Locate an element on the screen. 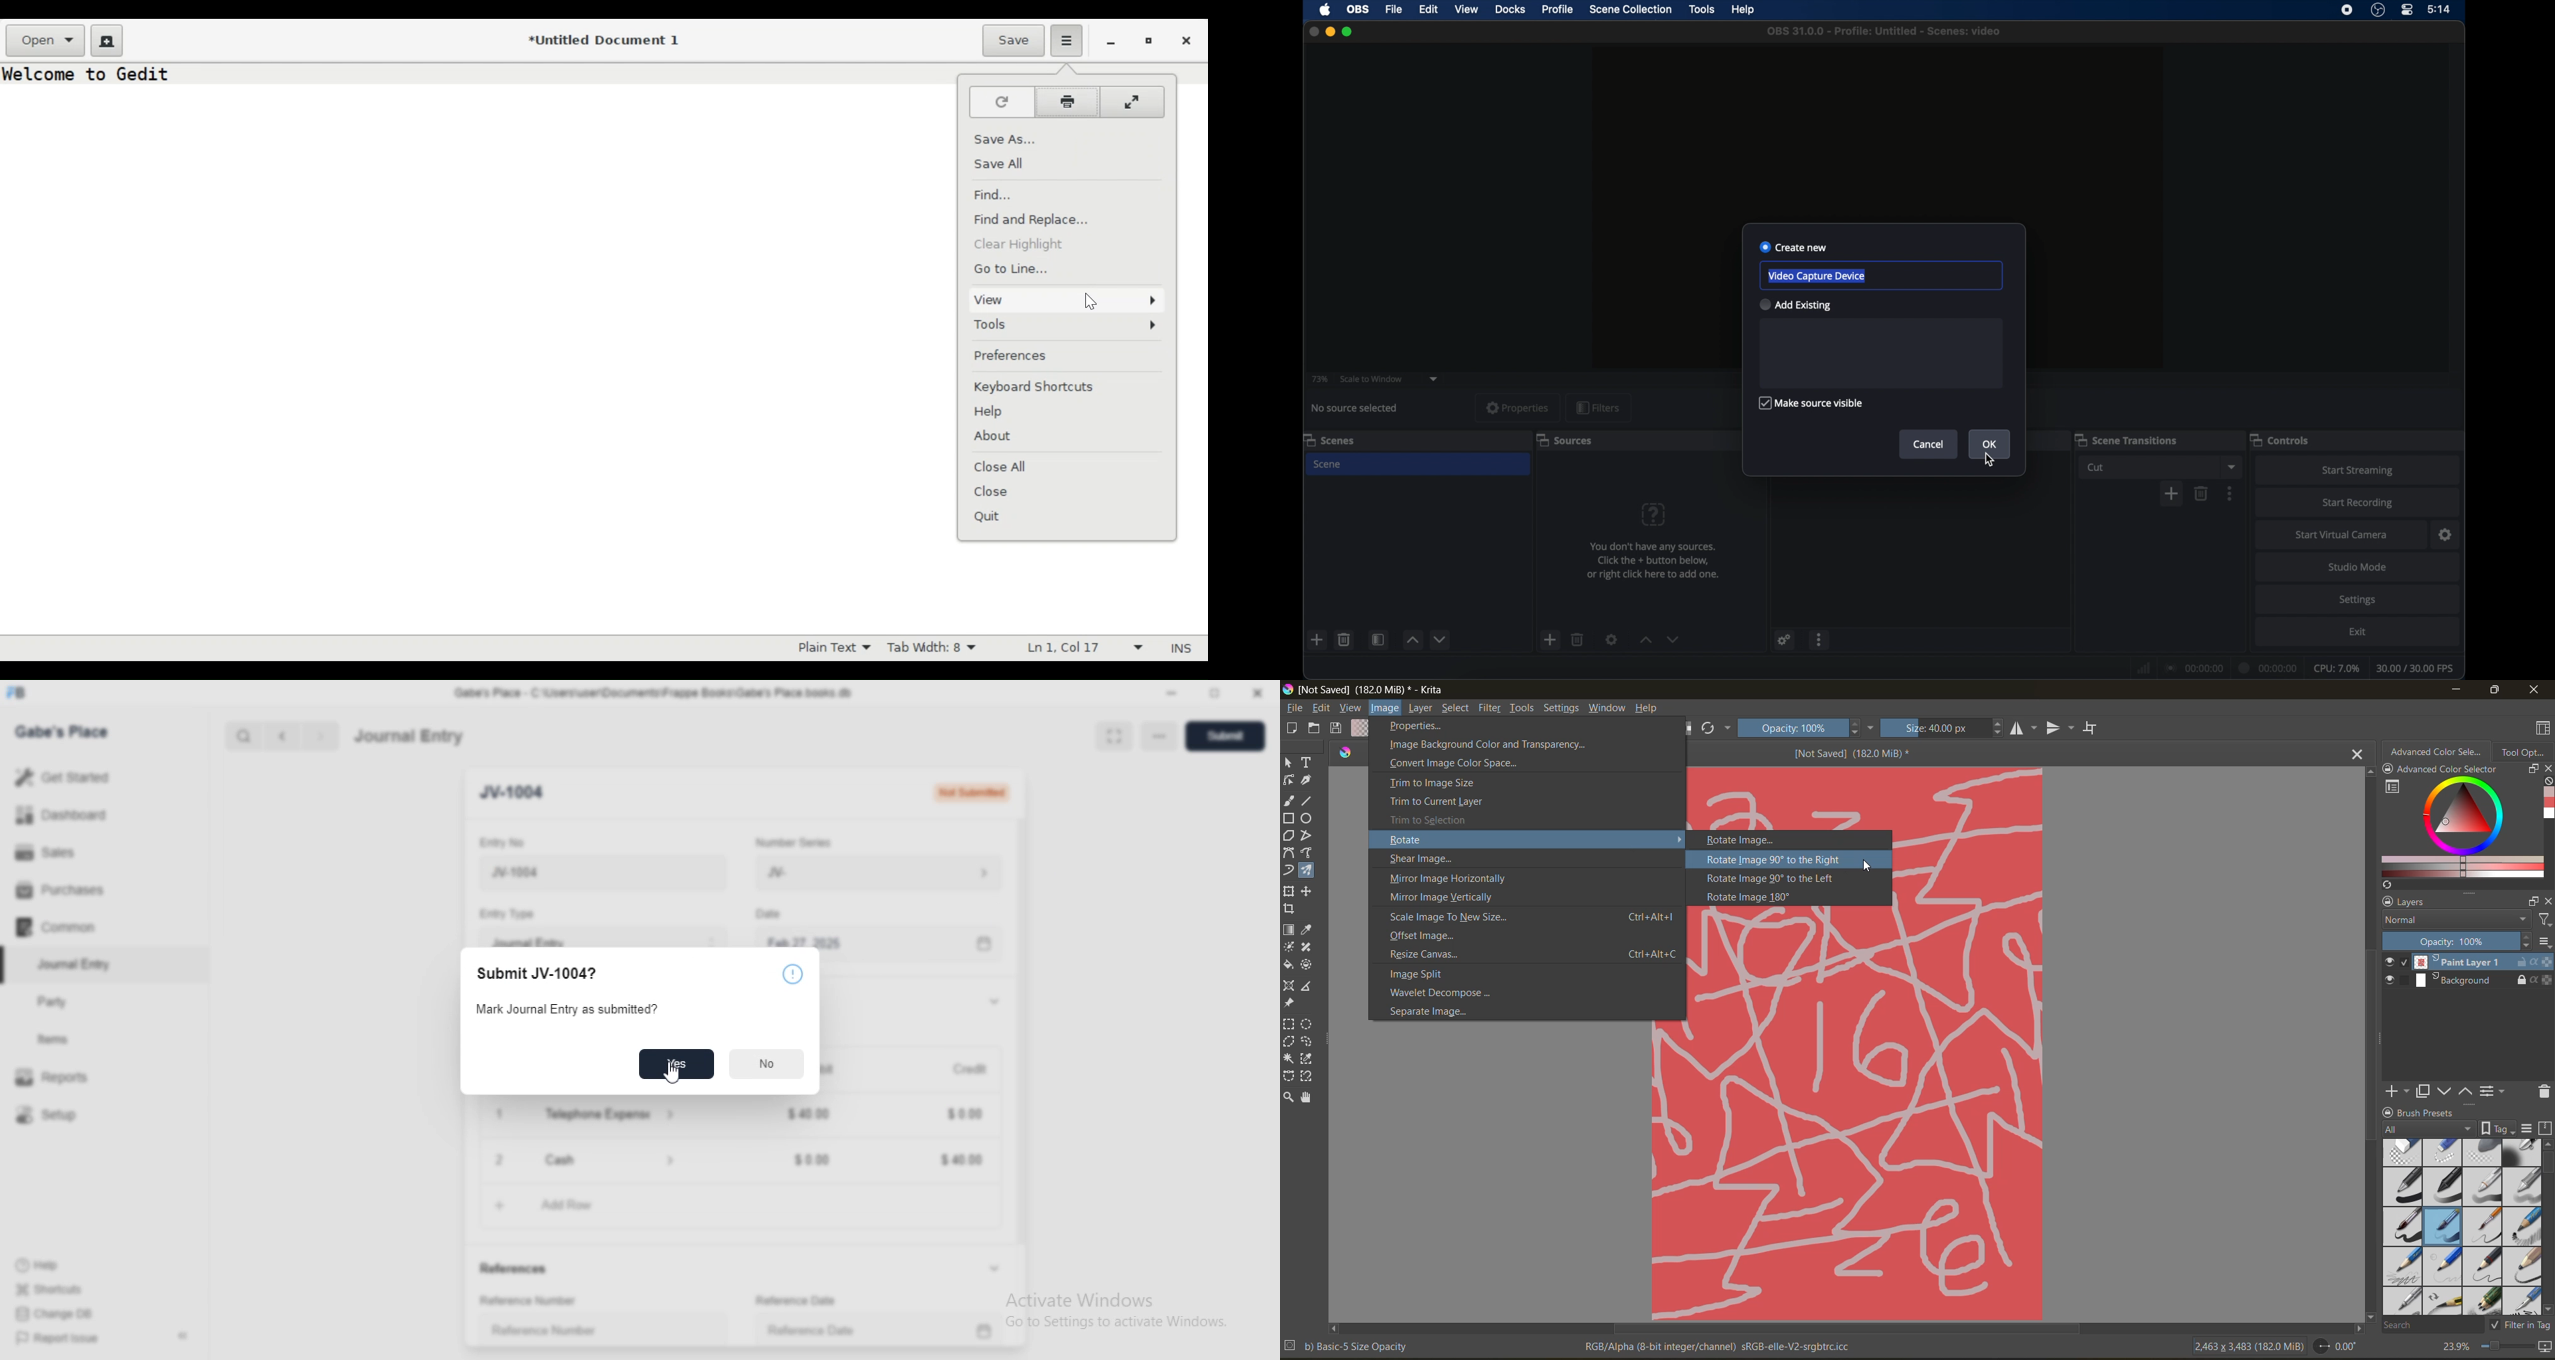 The image size is (2576, 1372). studio mode is located at coordinates (2359, 567).